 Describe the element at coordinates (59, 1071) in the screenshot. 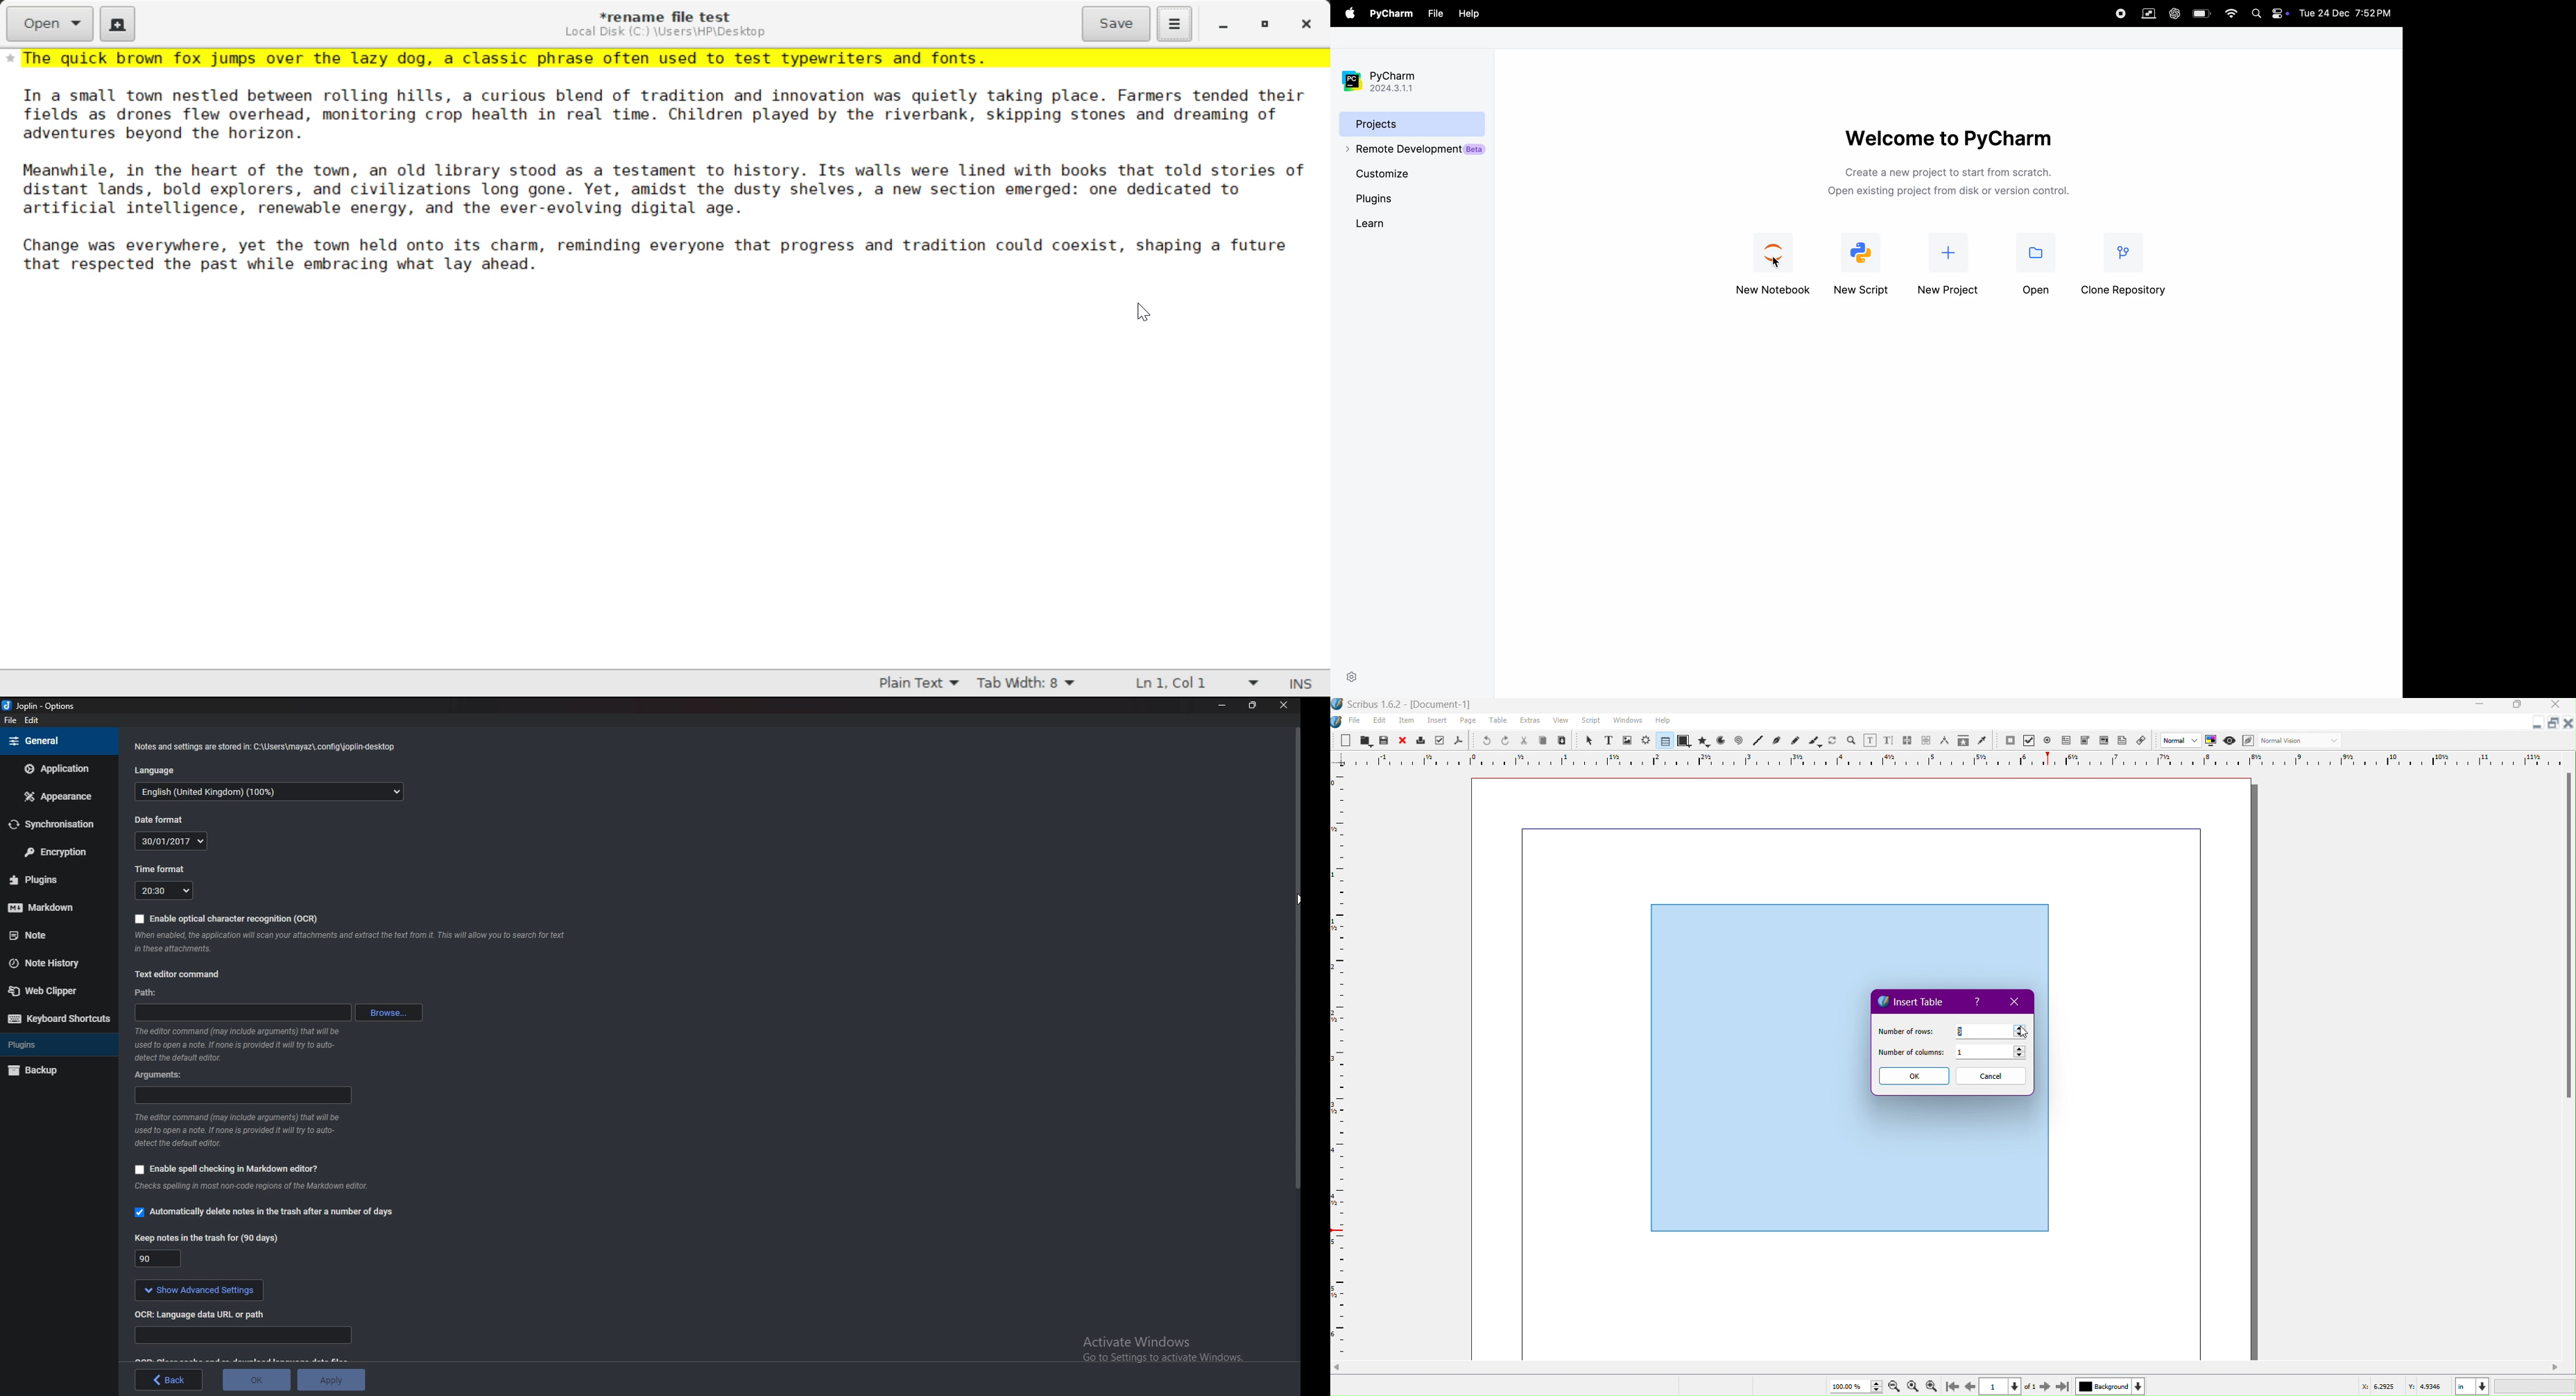

I see `Back up` at that location.